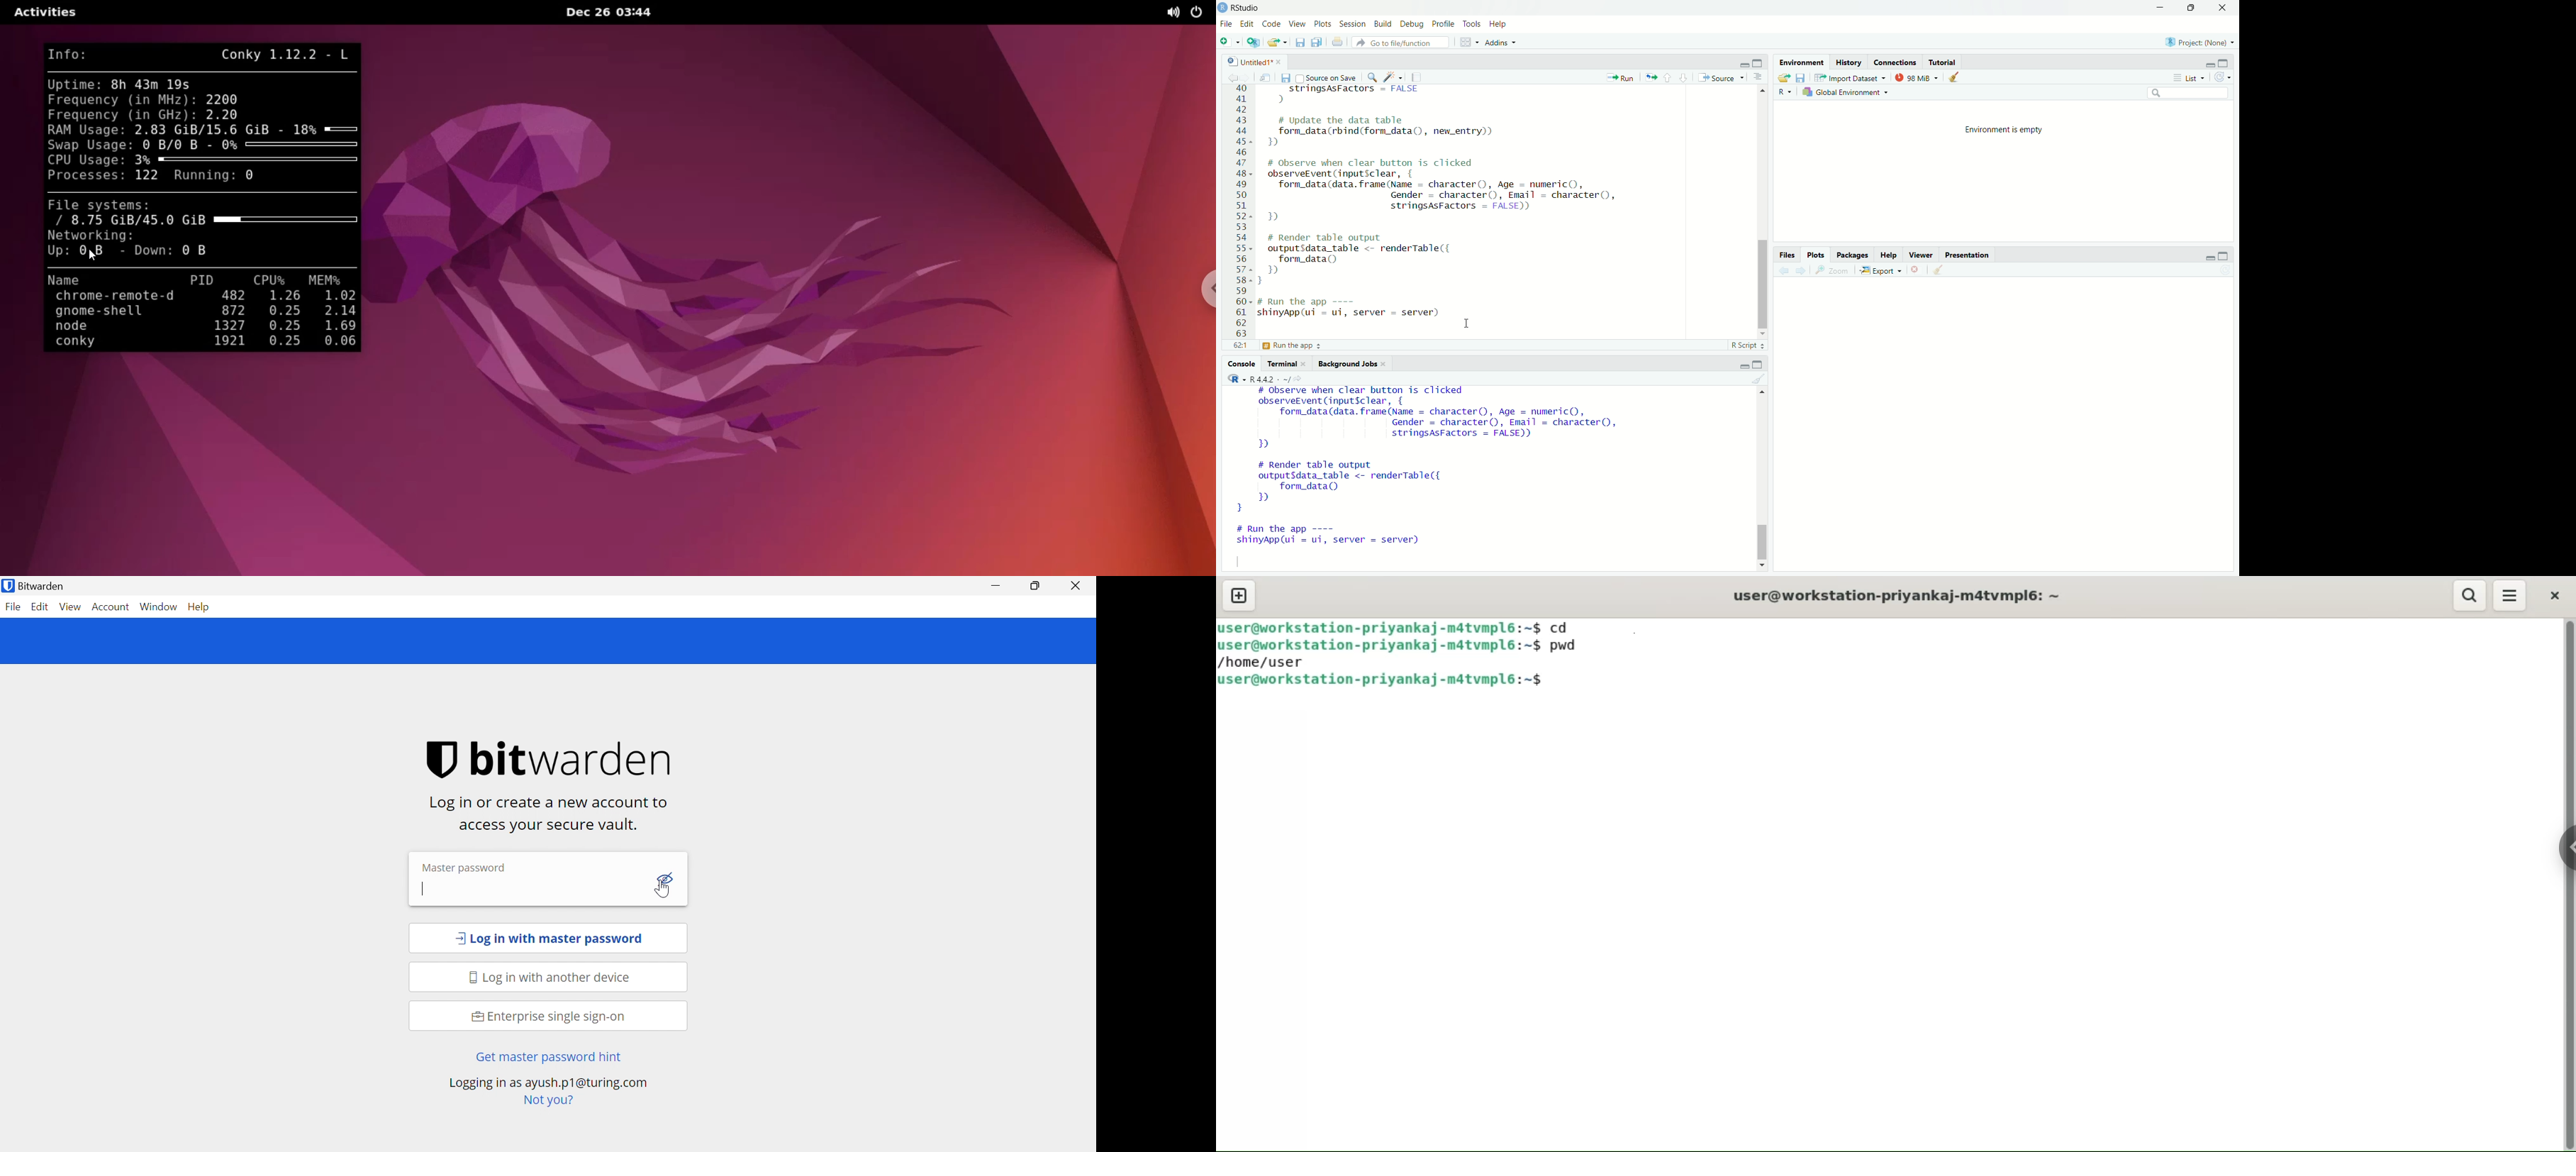  What do you see at coordinates (1854, 255) in the screenshot?
I see `packages` at bounding box center [1854, 255].